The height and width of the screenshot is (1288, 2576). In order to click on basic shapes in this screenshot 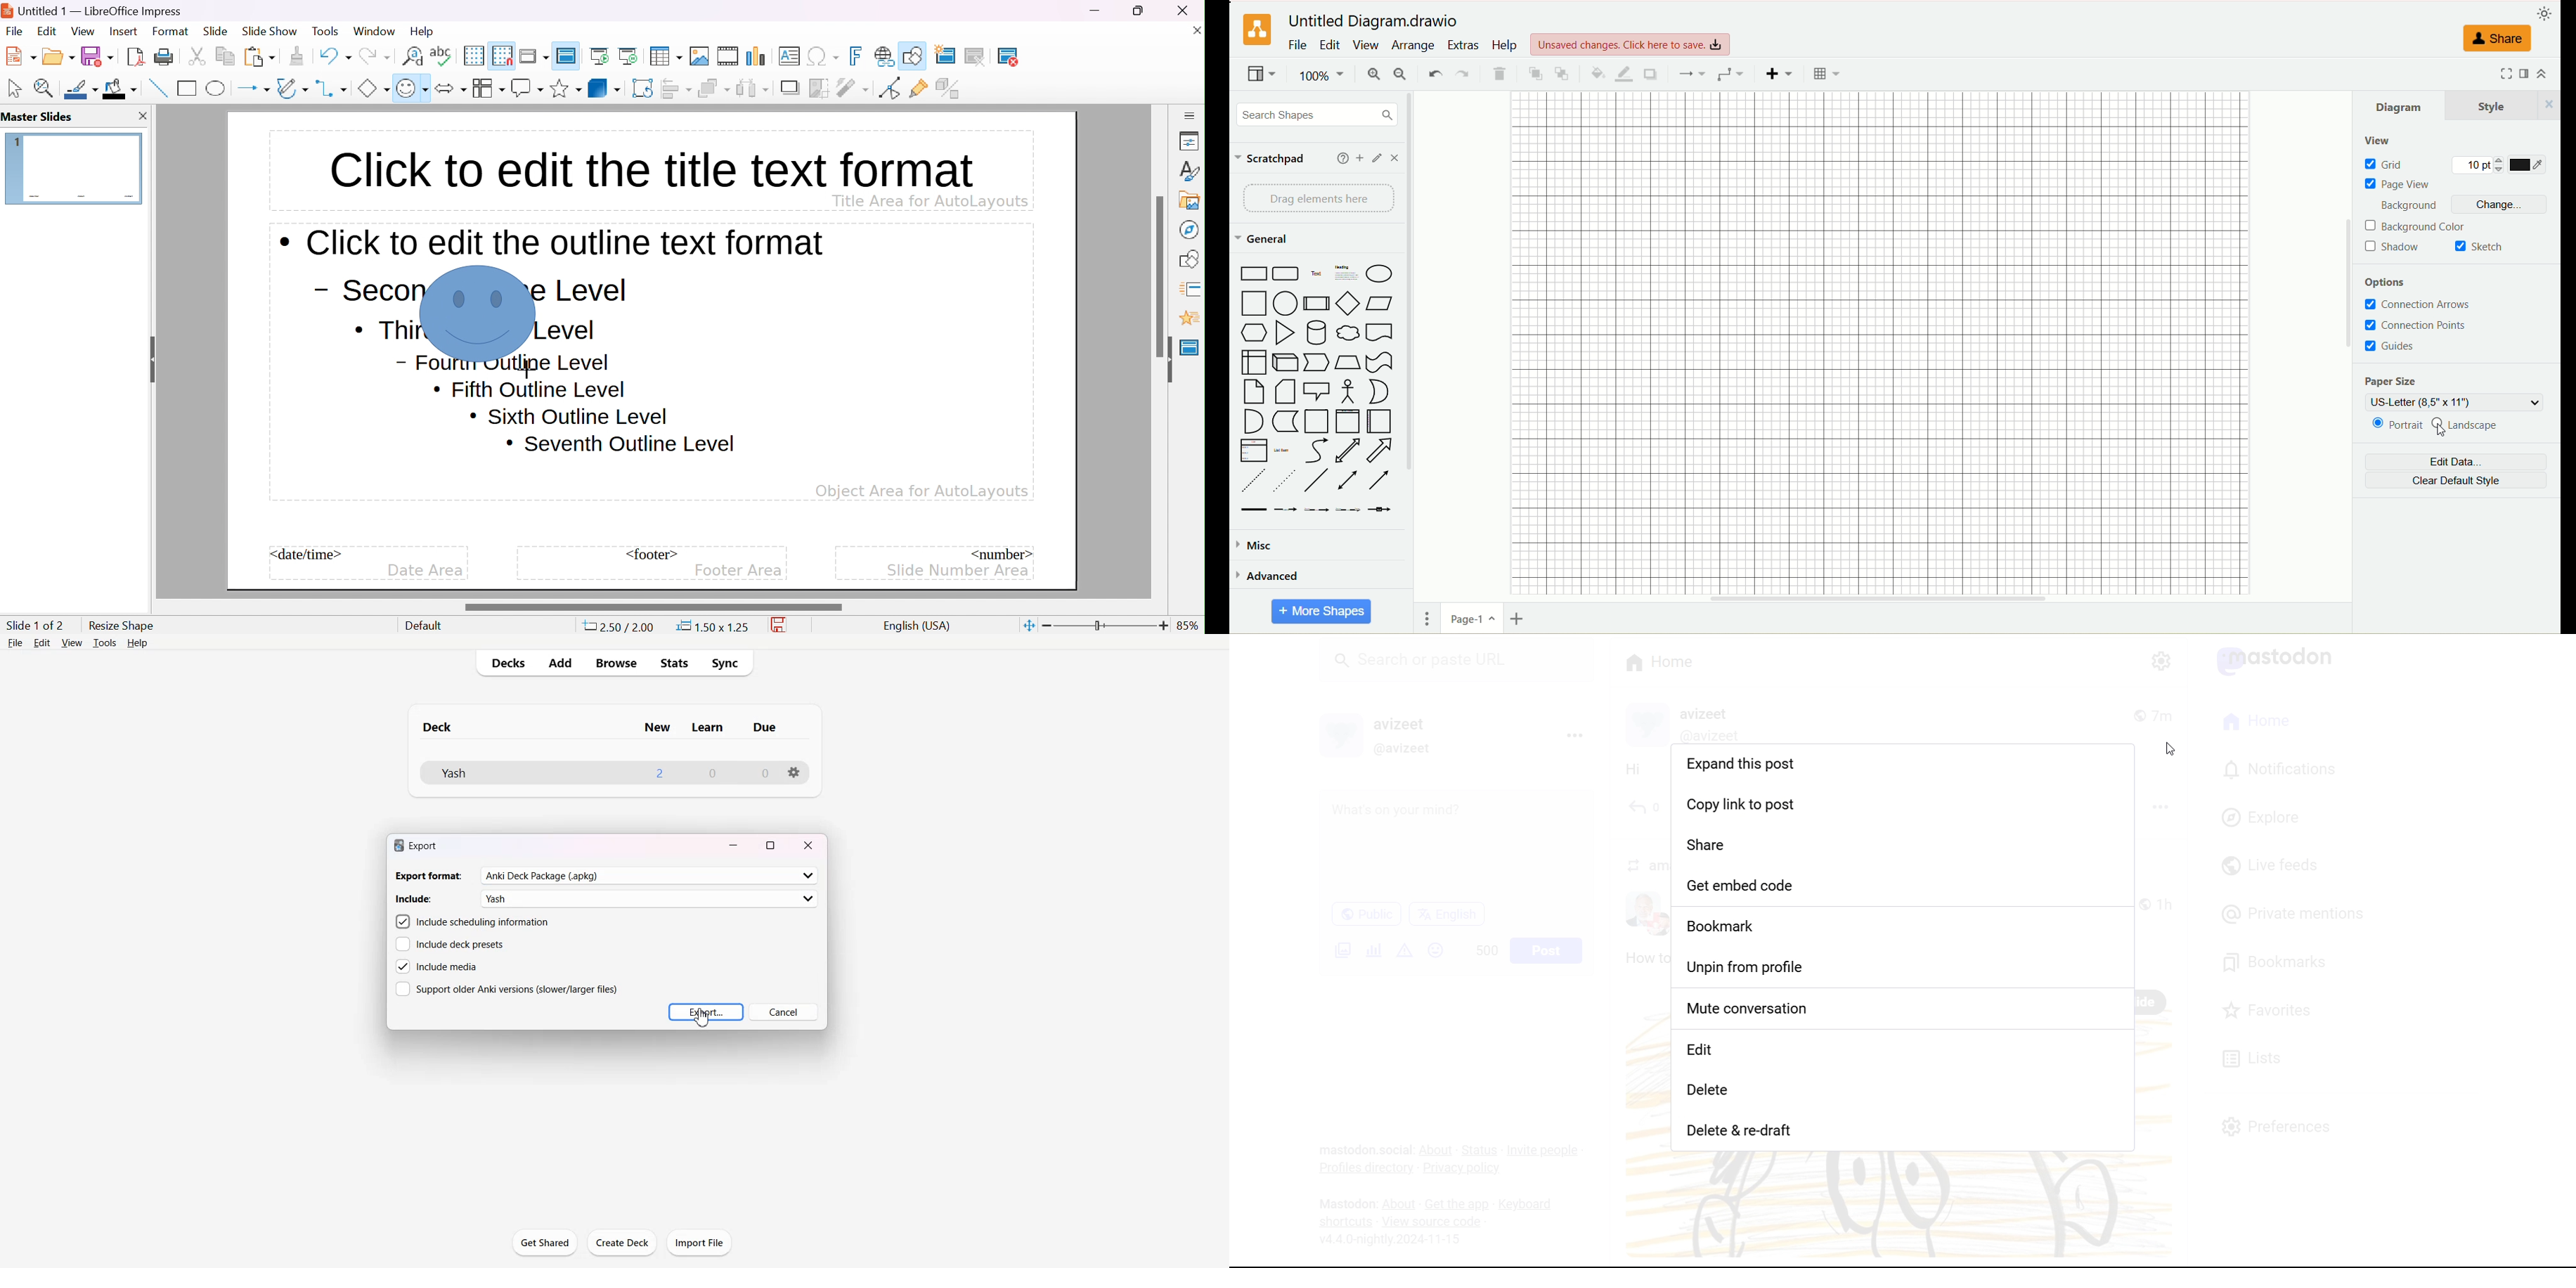, I will do `click(373, 88)`.